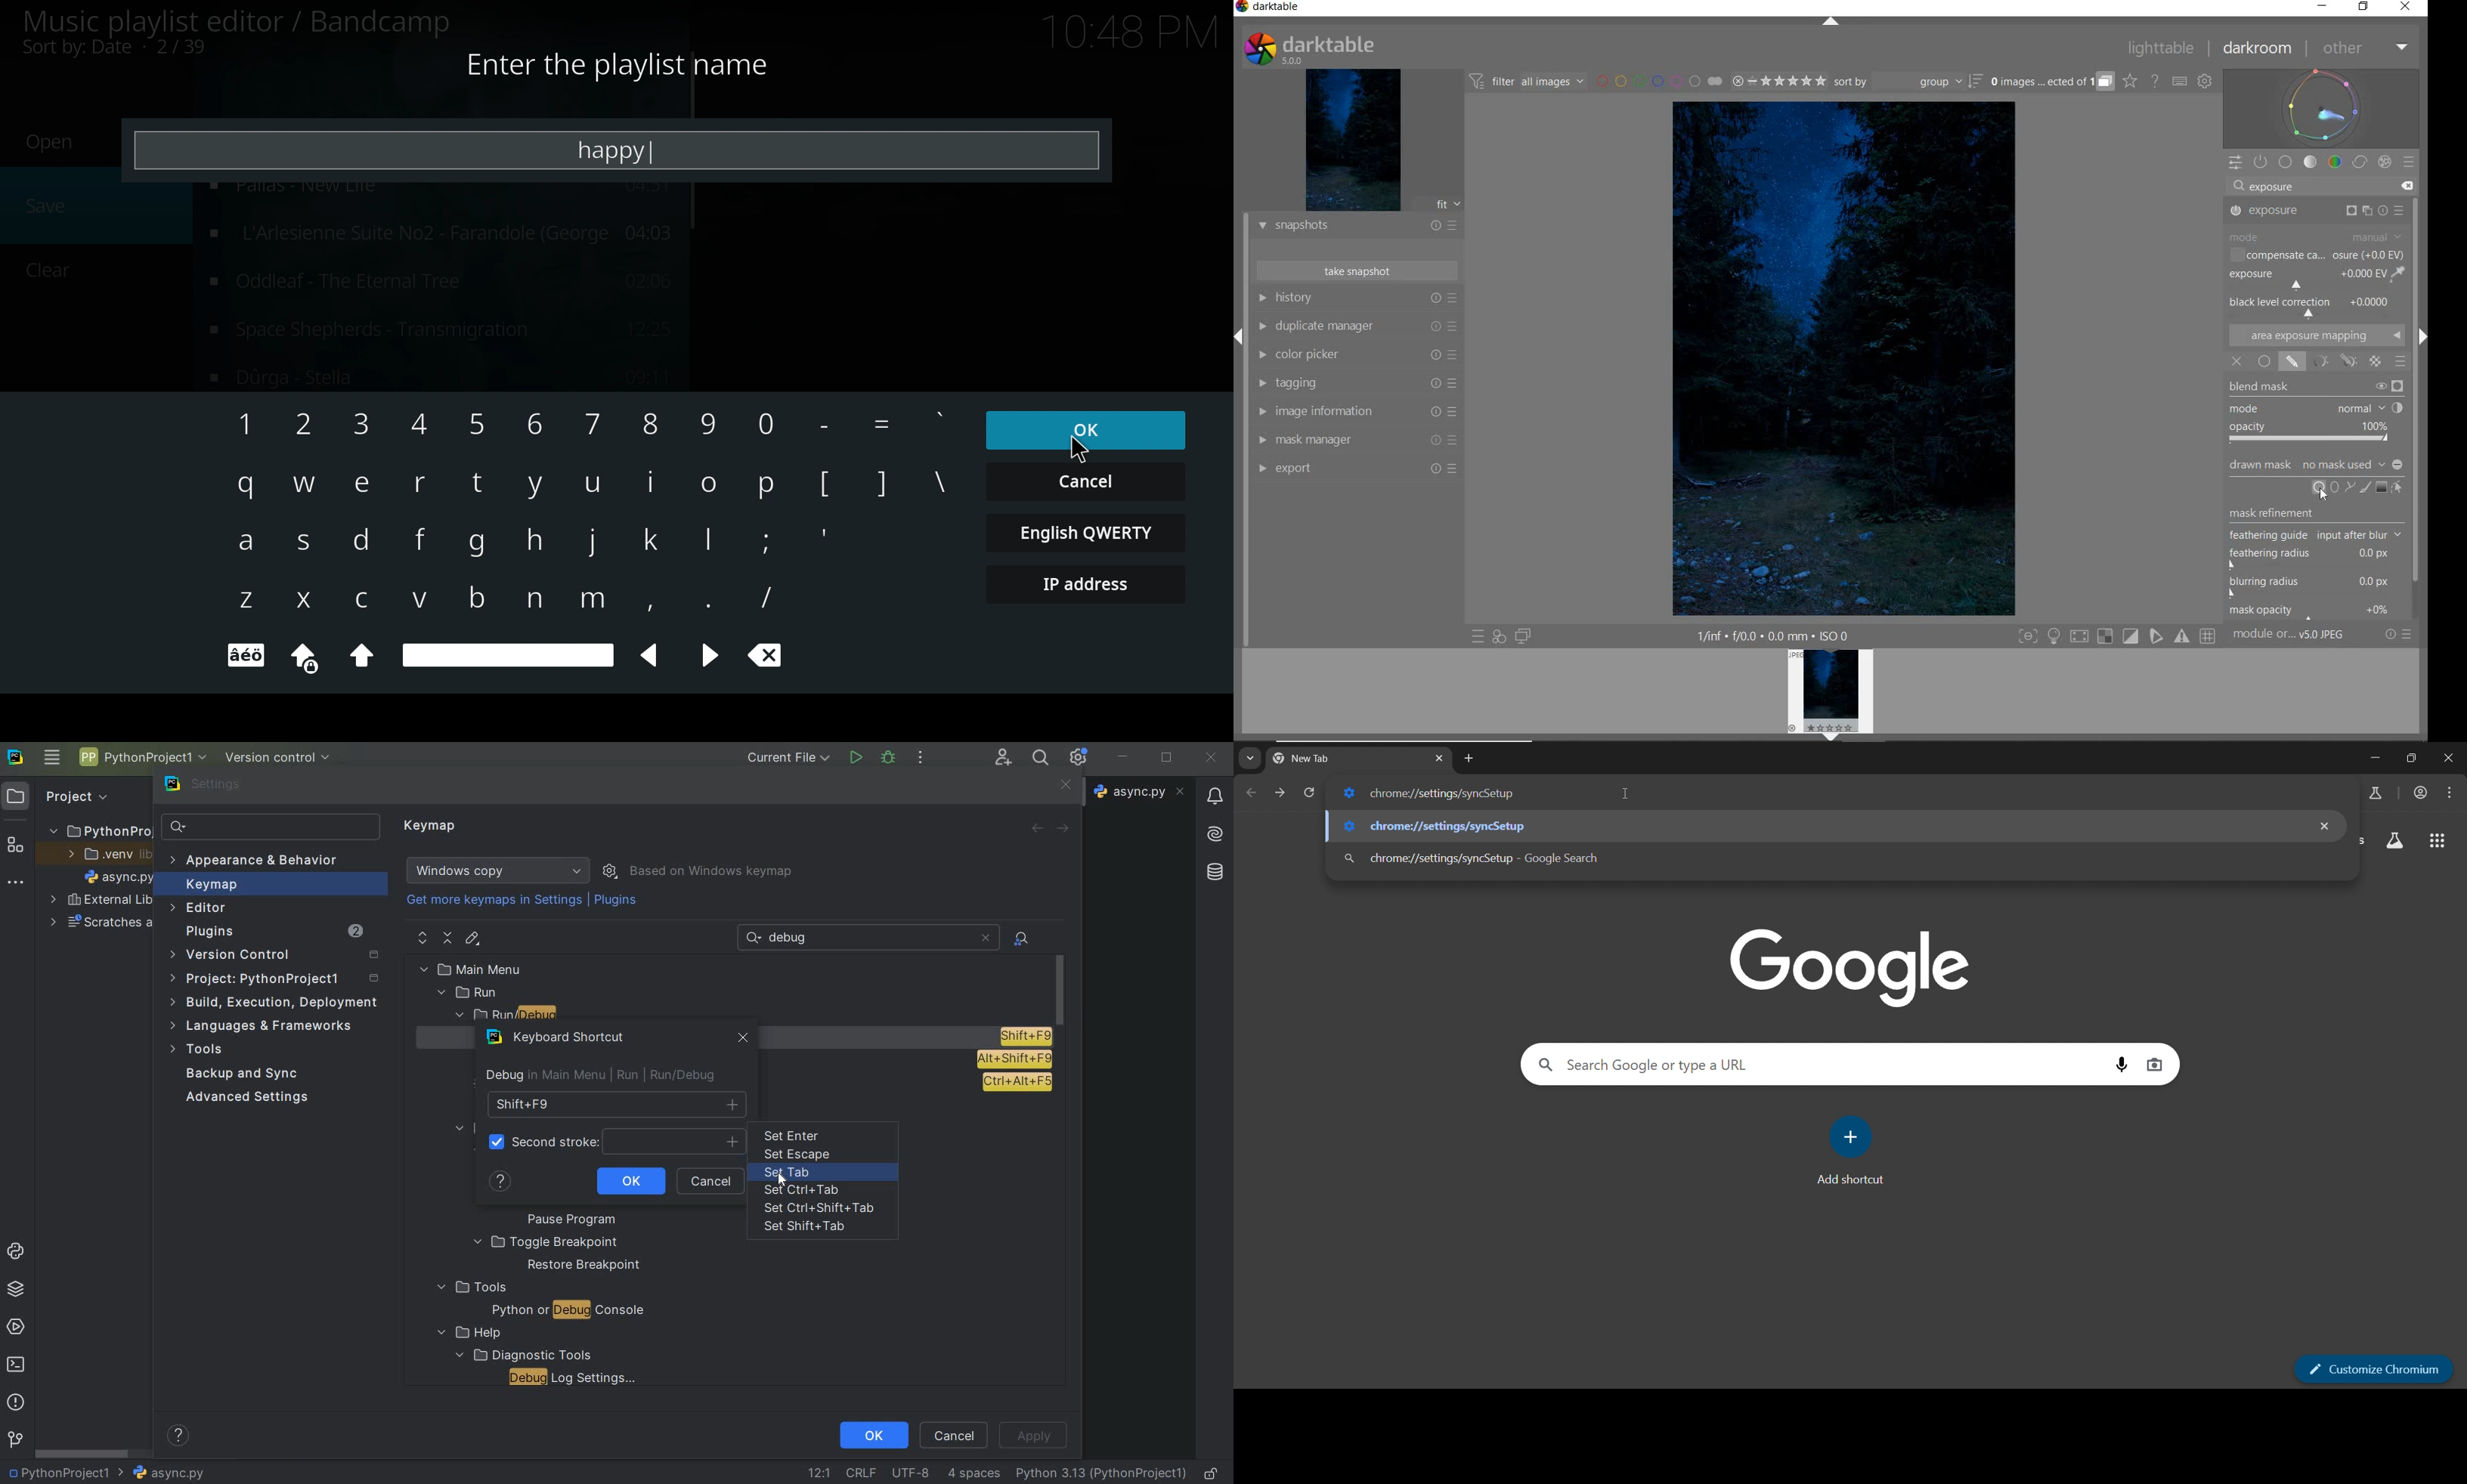 The width and height of the screenshot is (2492, 1484). What do you see at coordinates (2315, 559) in the screenshot?
I see `feathering radius` at bounding box center [2315, 559].